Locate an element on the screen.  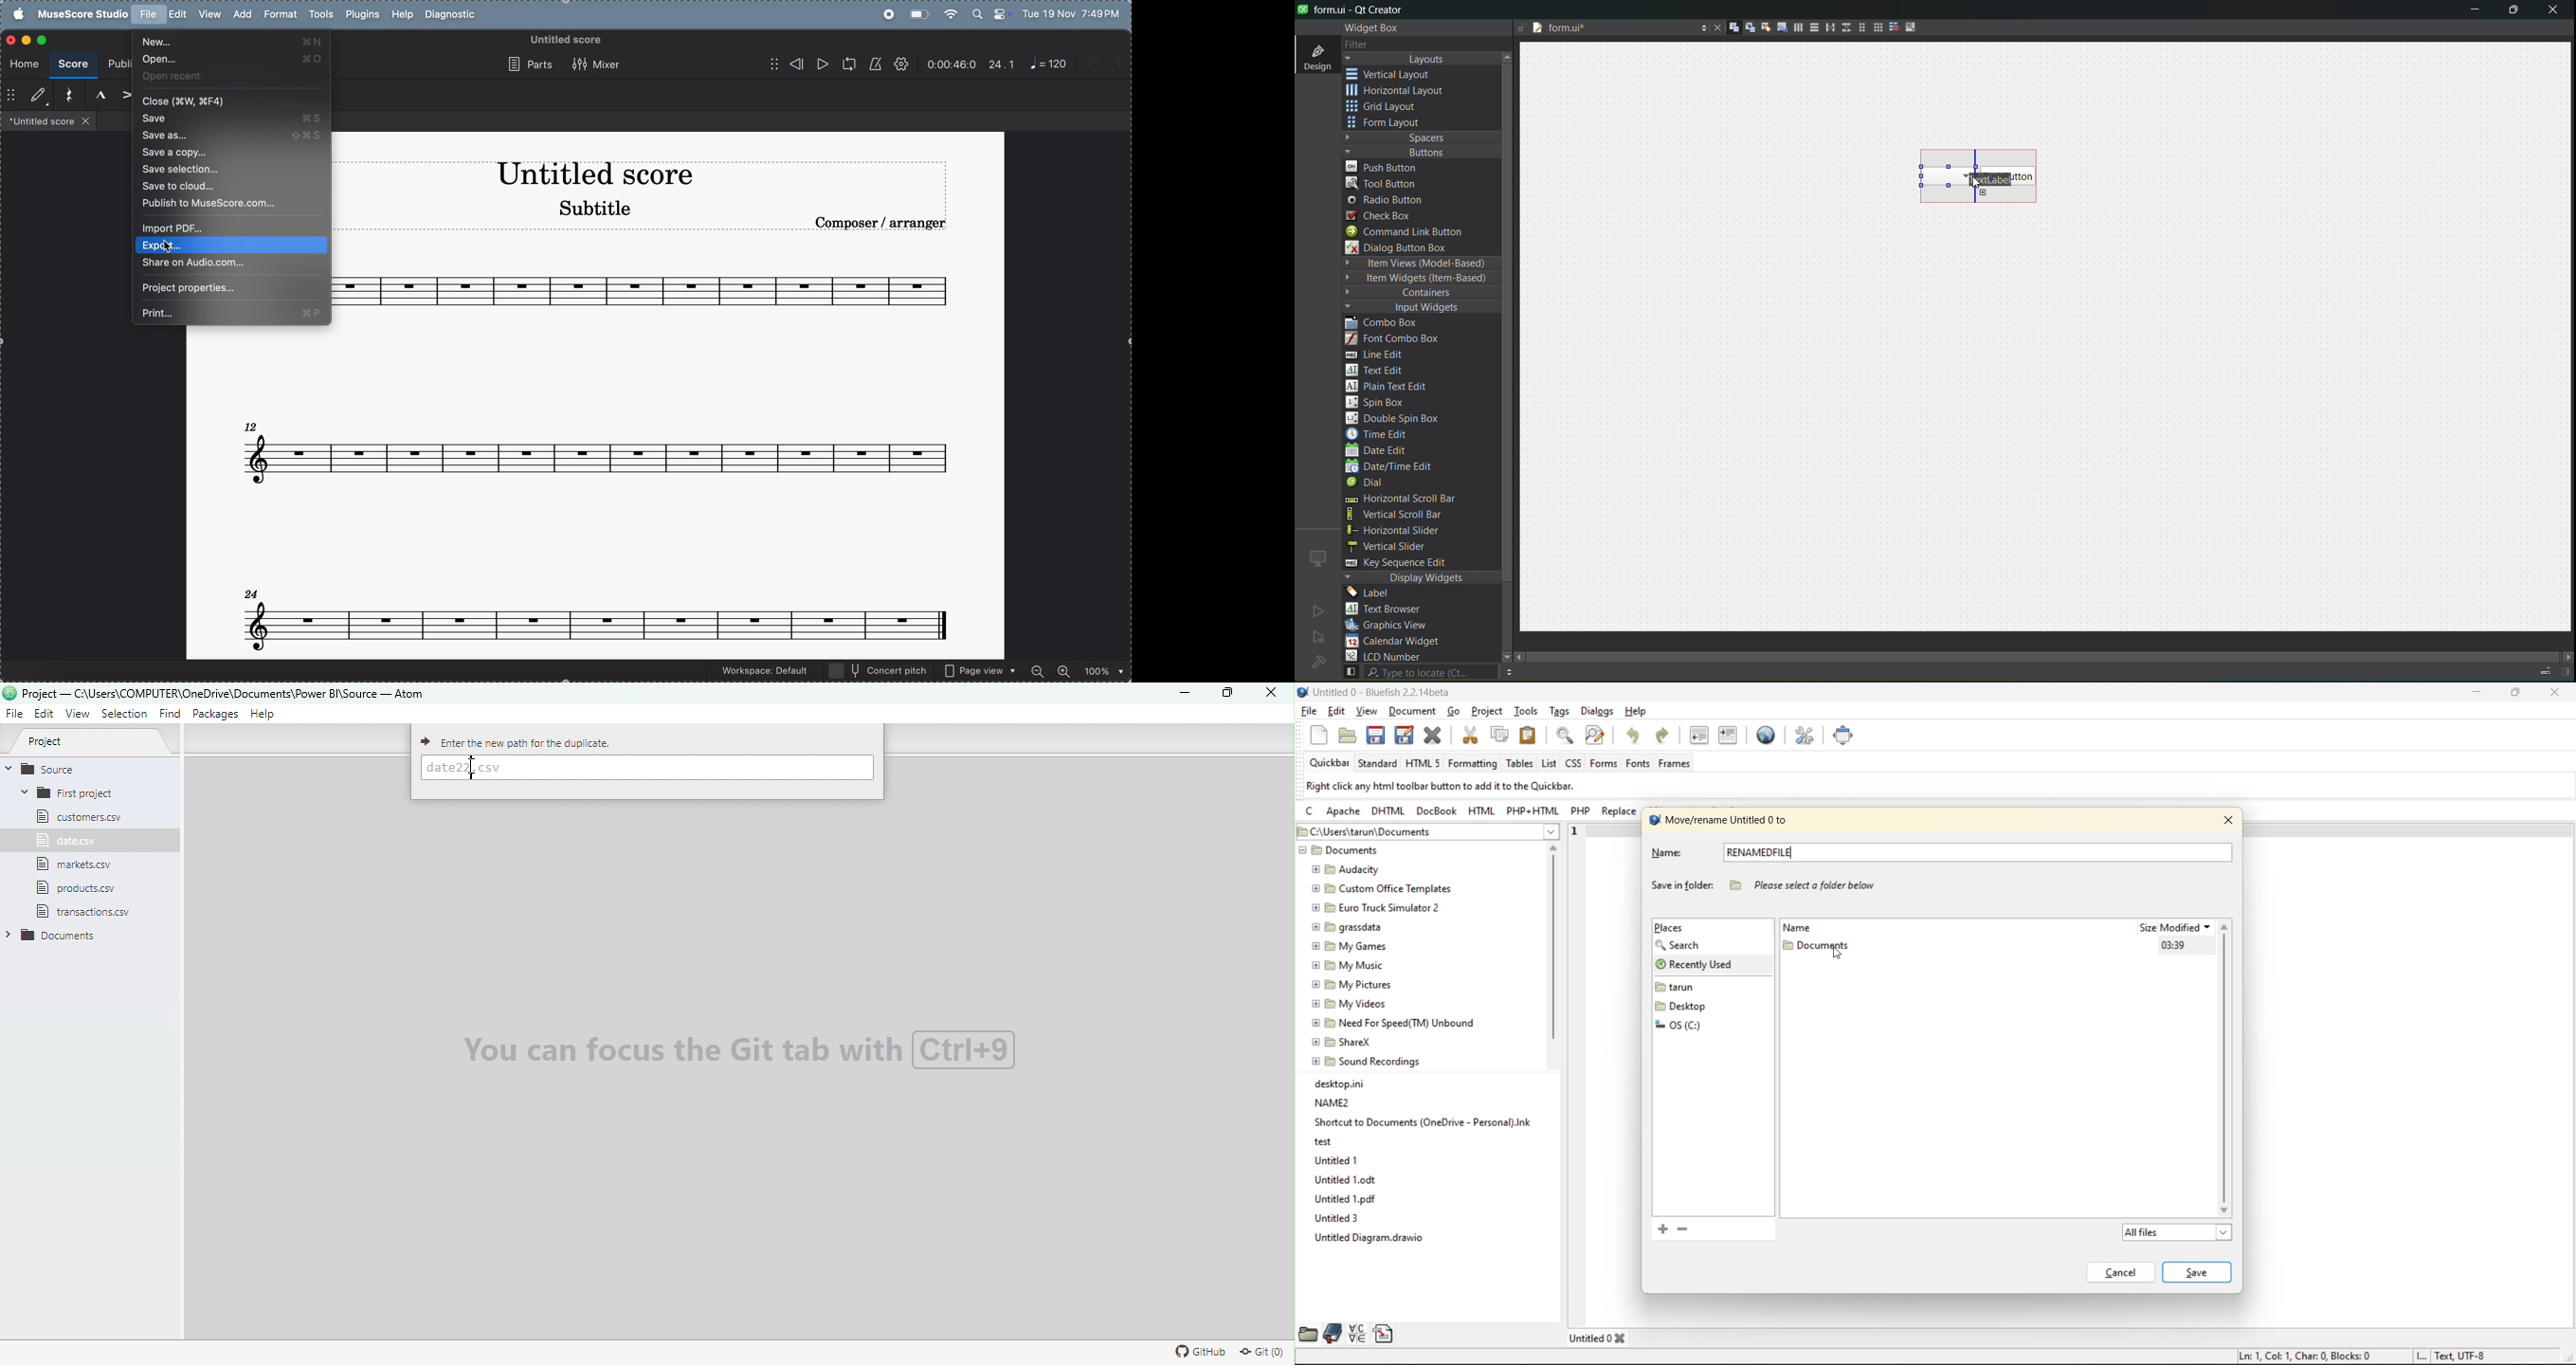
graphics is located at coordinates (1392, 625).